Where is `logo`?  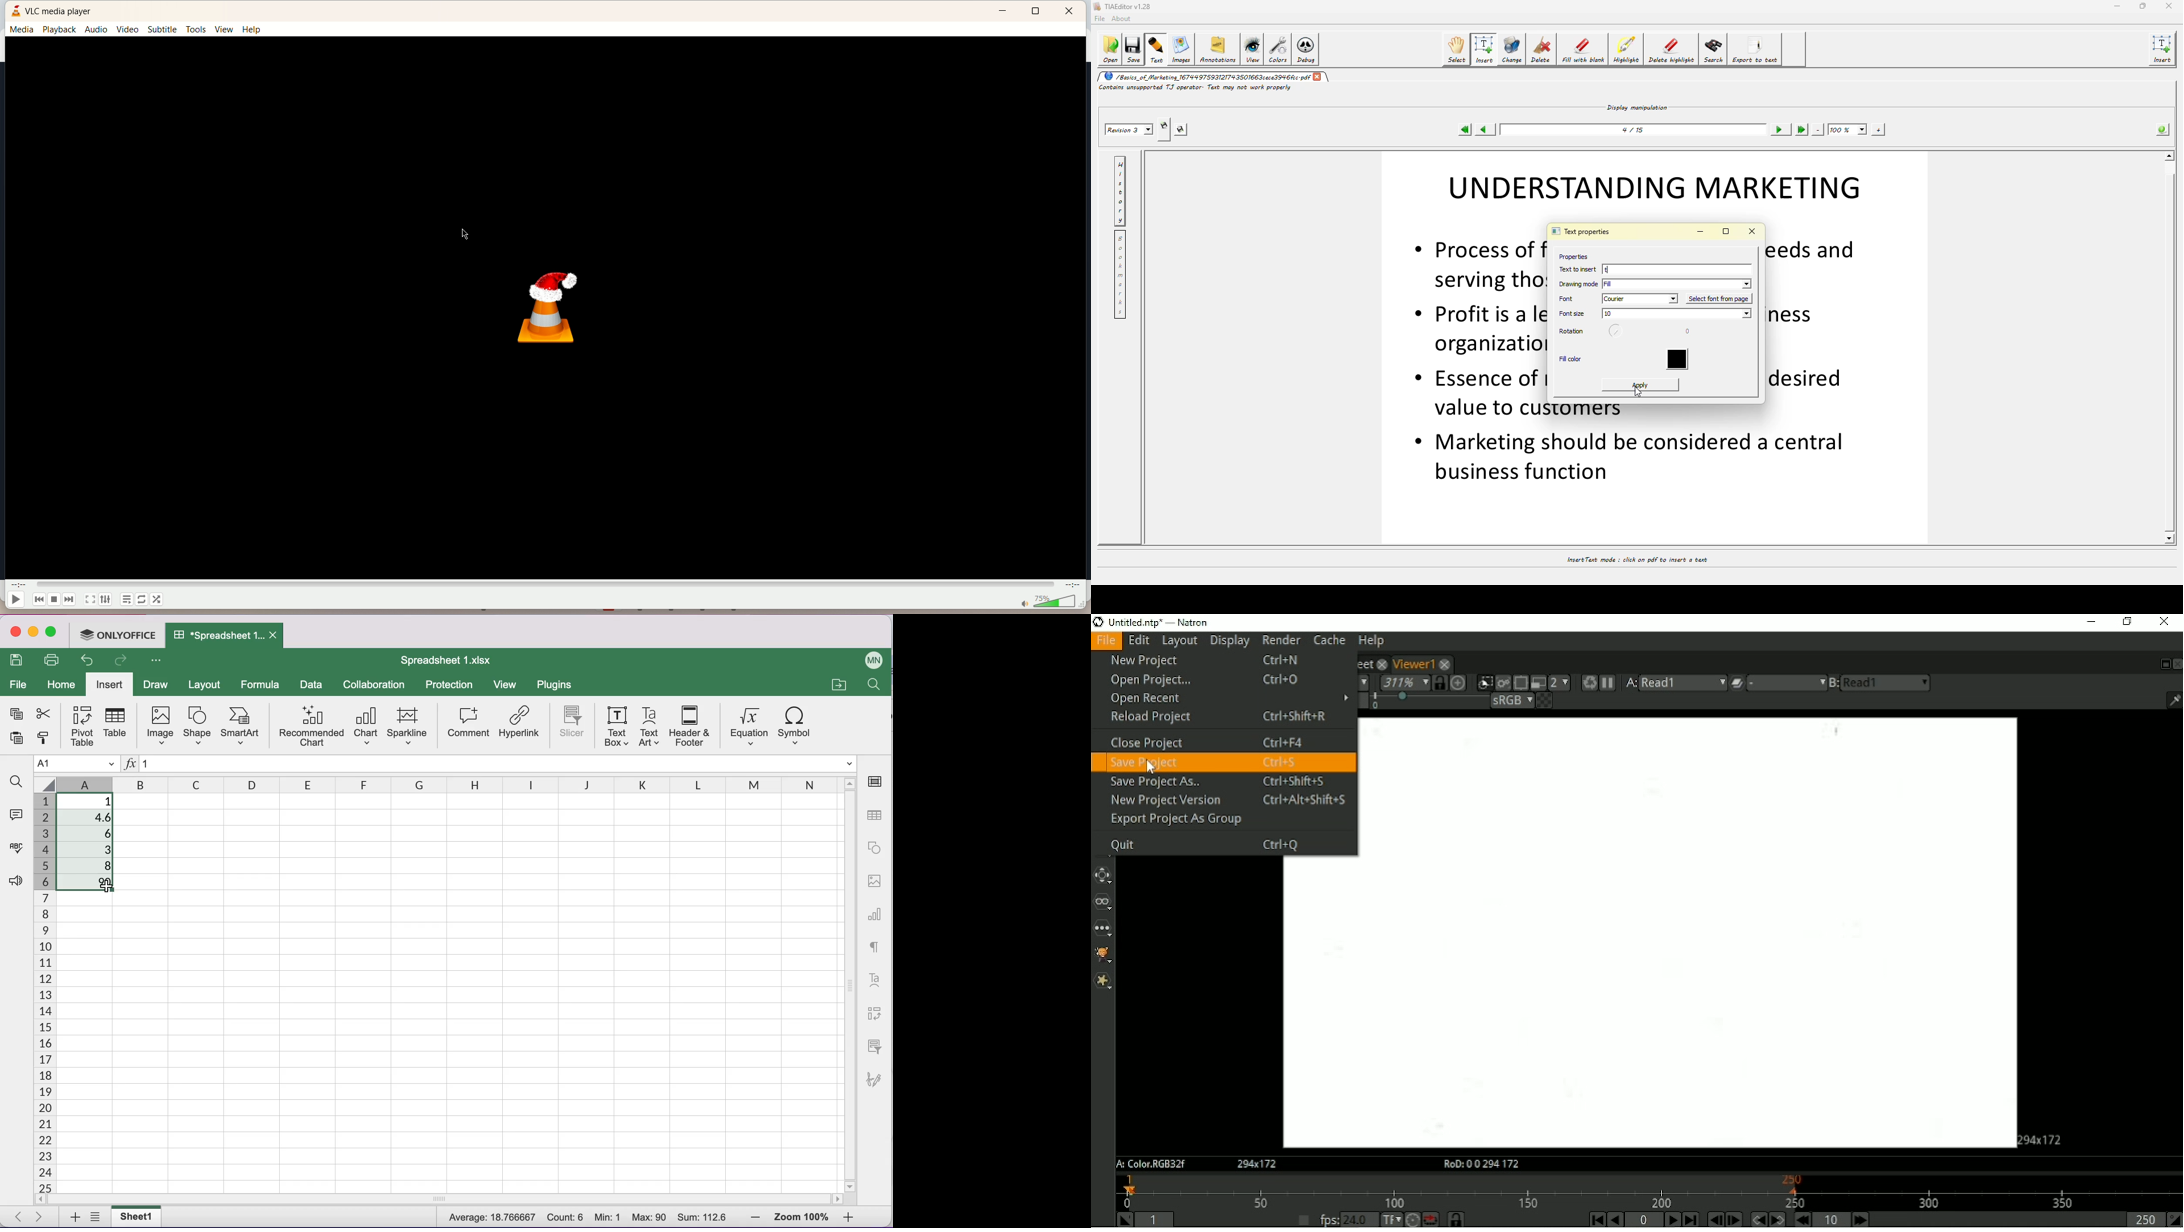
logo is located at coordinates (16, 10).